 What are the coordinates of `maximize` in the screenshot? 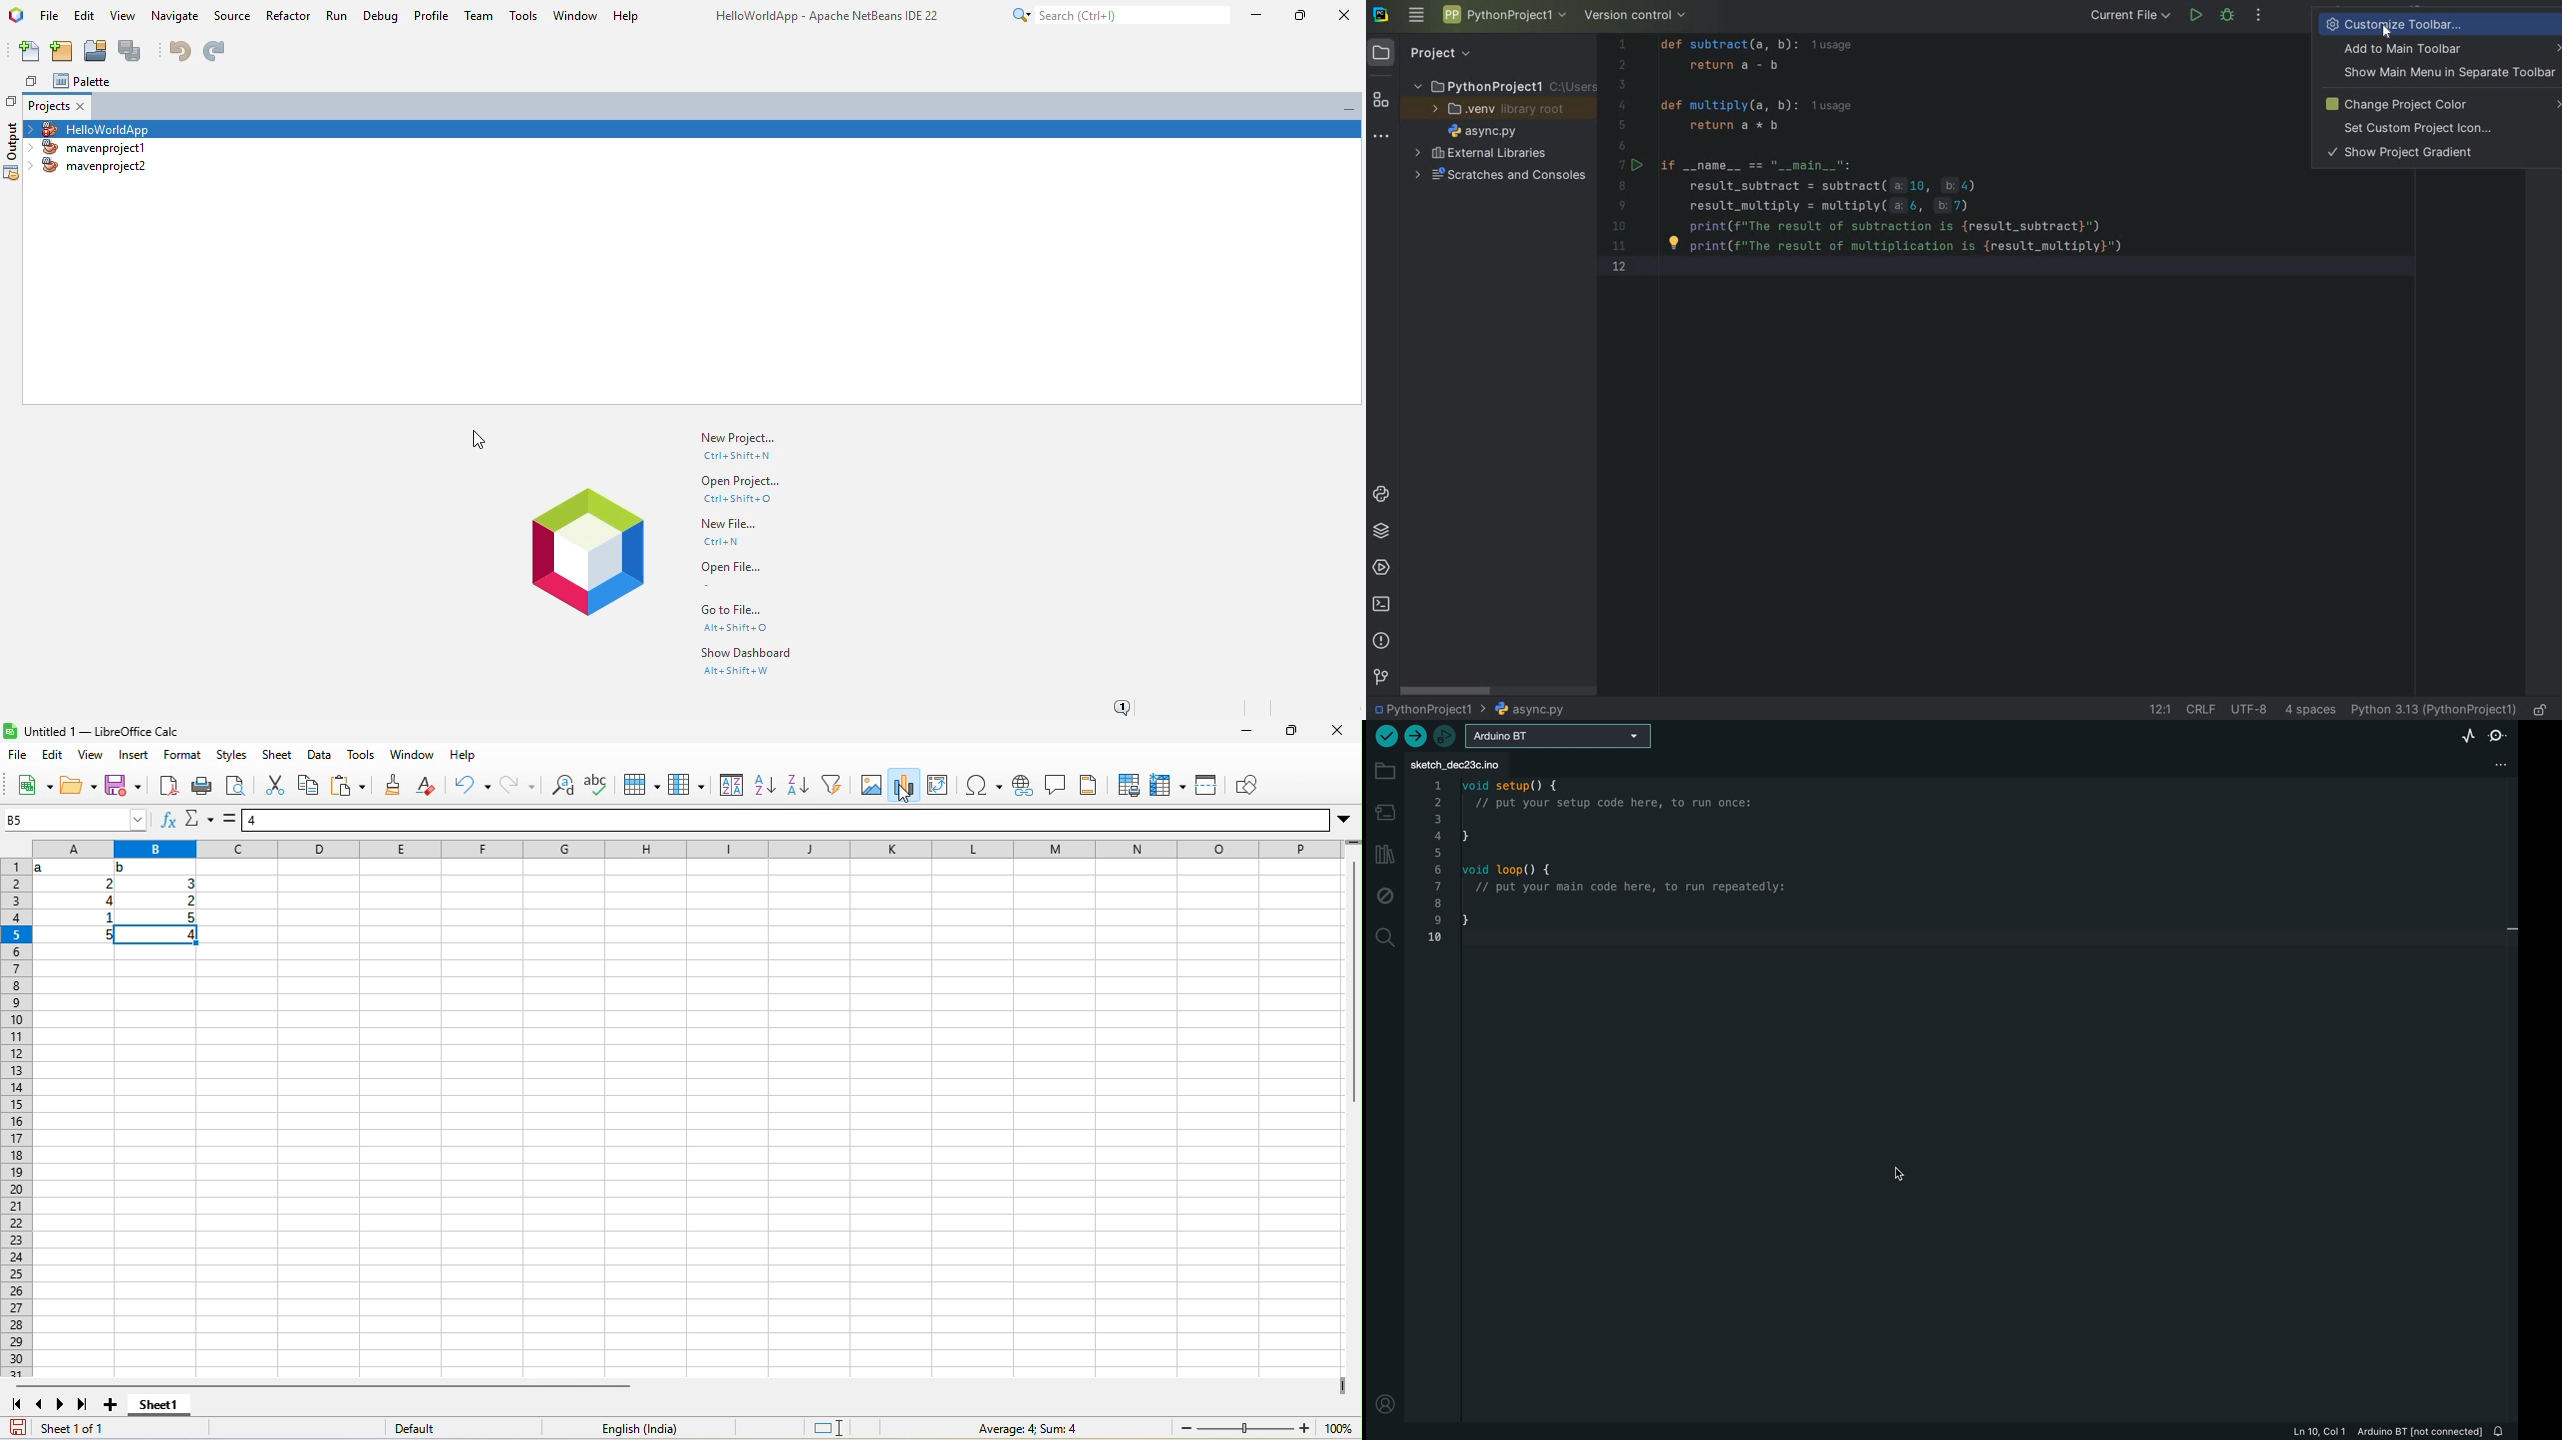 It's located at (1291, 730).